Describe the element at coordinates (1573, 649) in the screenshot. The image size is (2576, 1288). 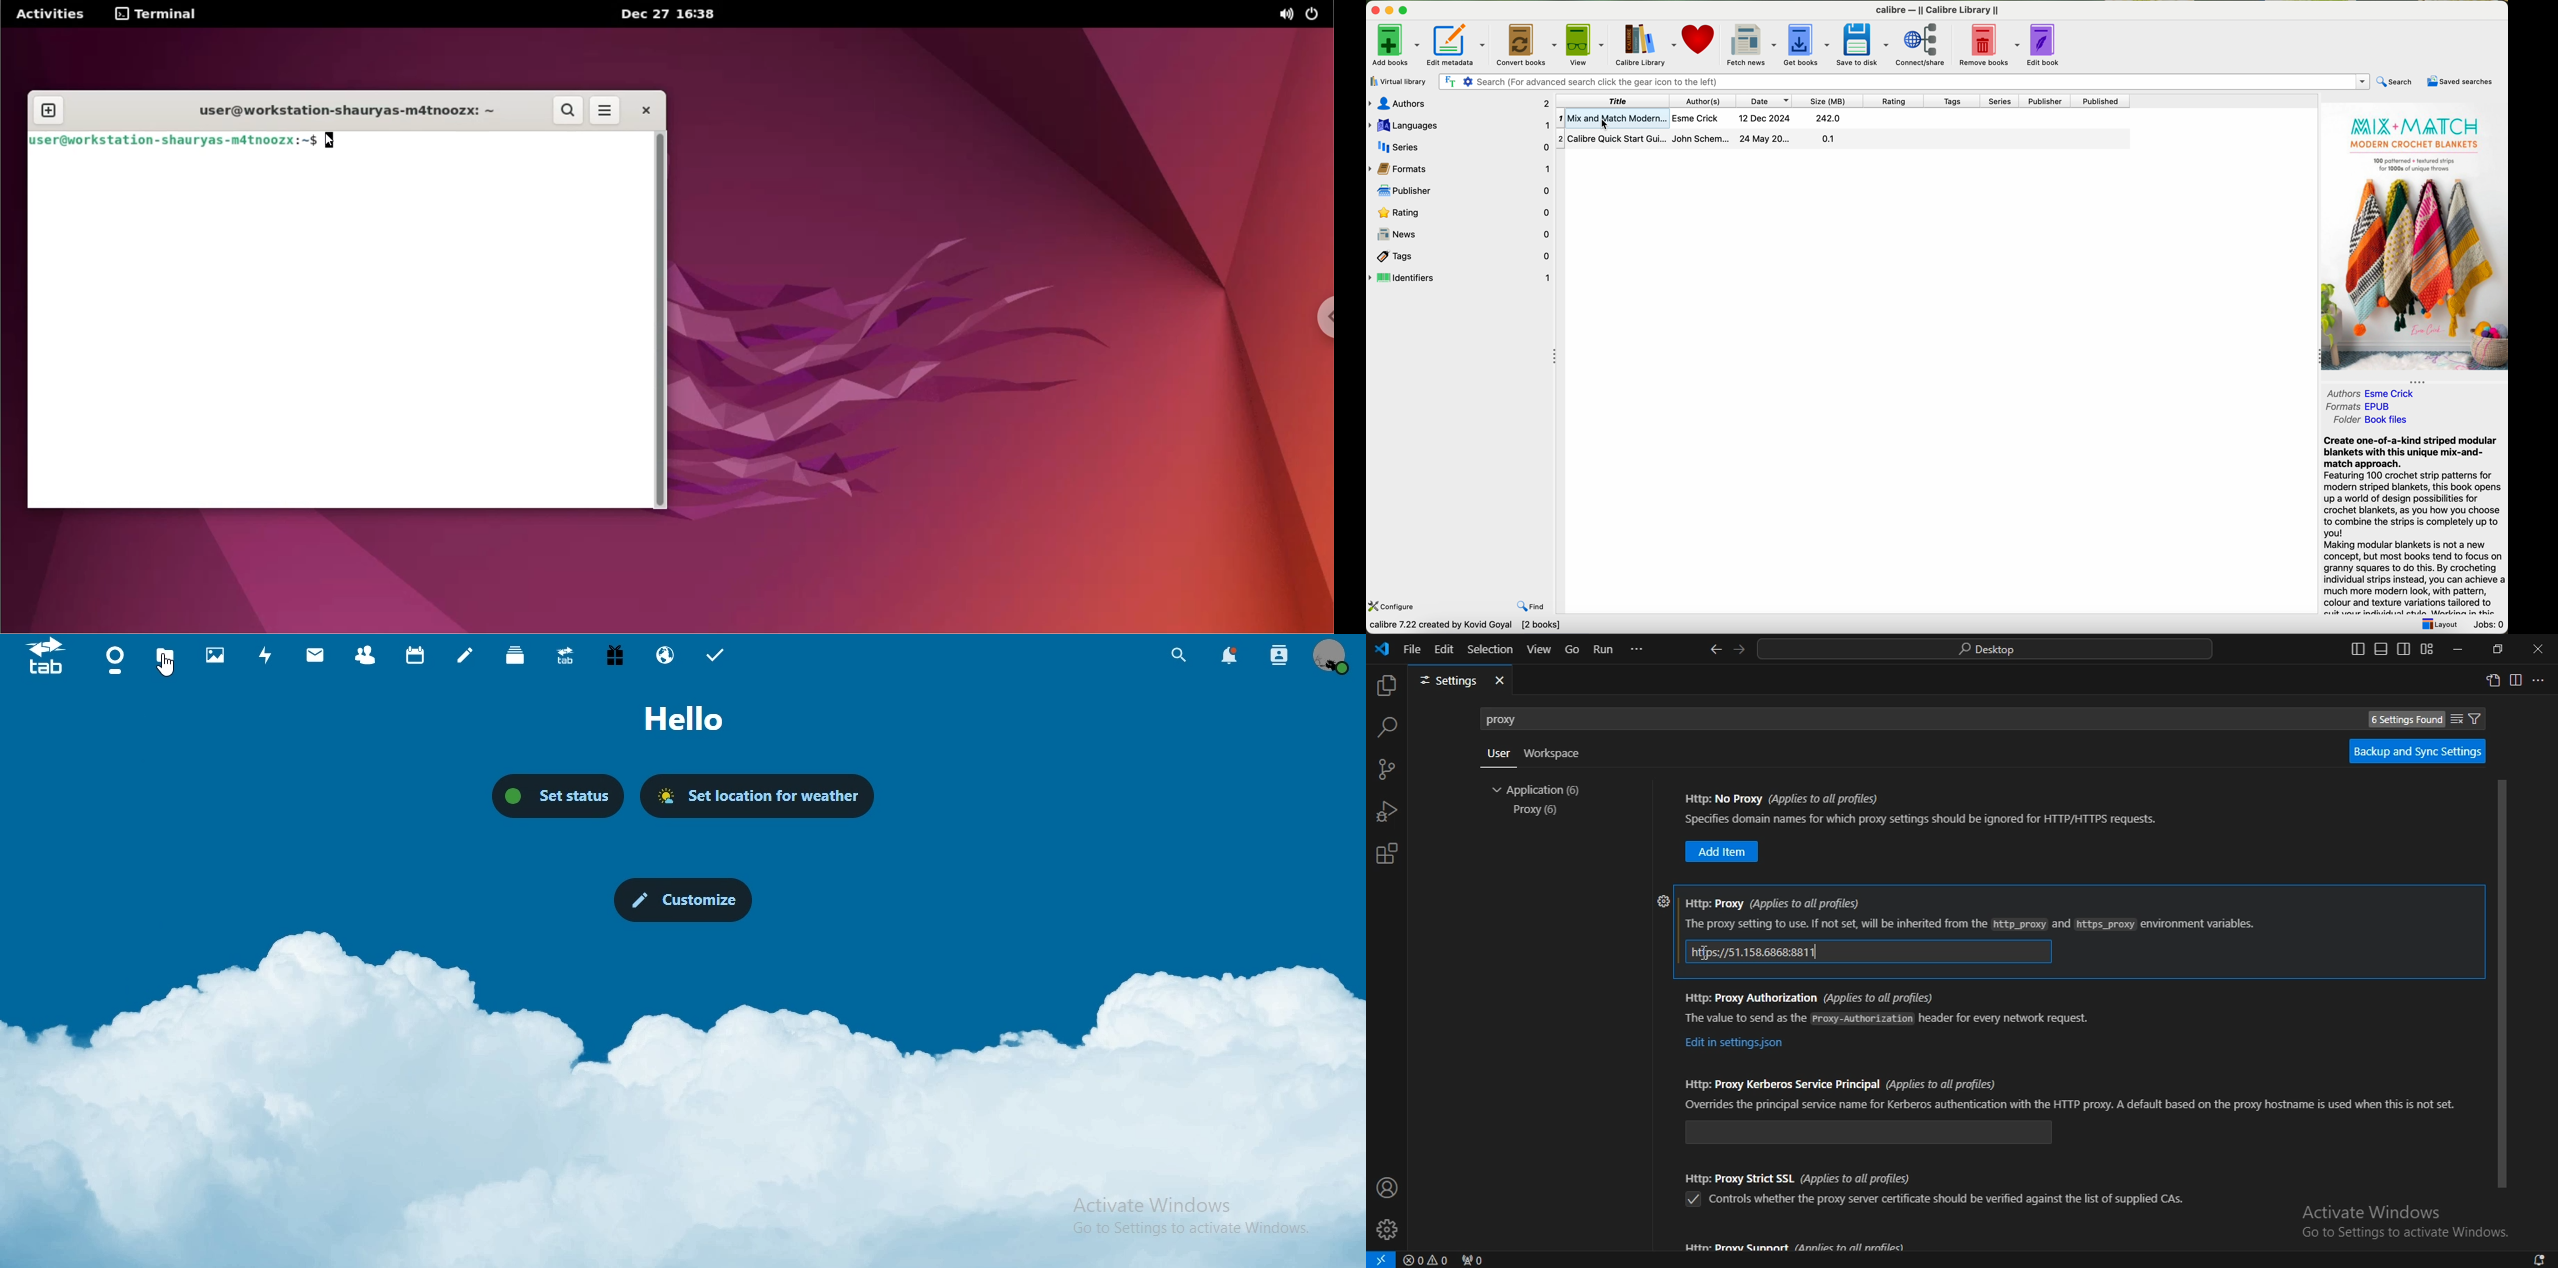
I see `go` at that location.